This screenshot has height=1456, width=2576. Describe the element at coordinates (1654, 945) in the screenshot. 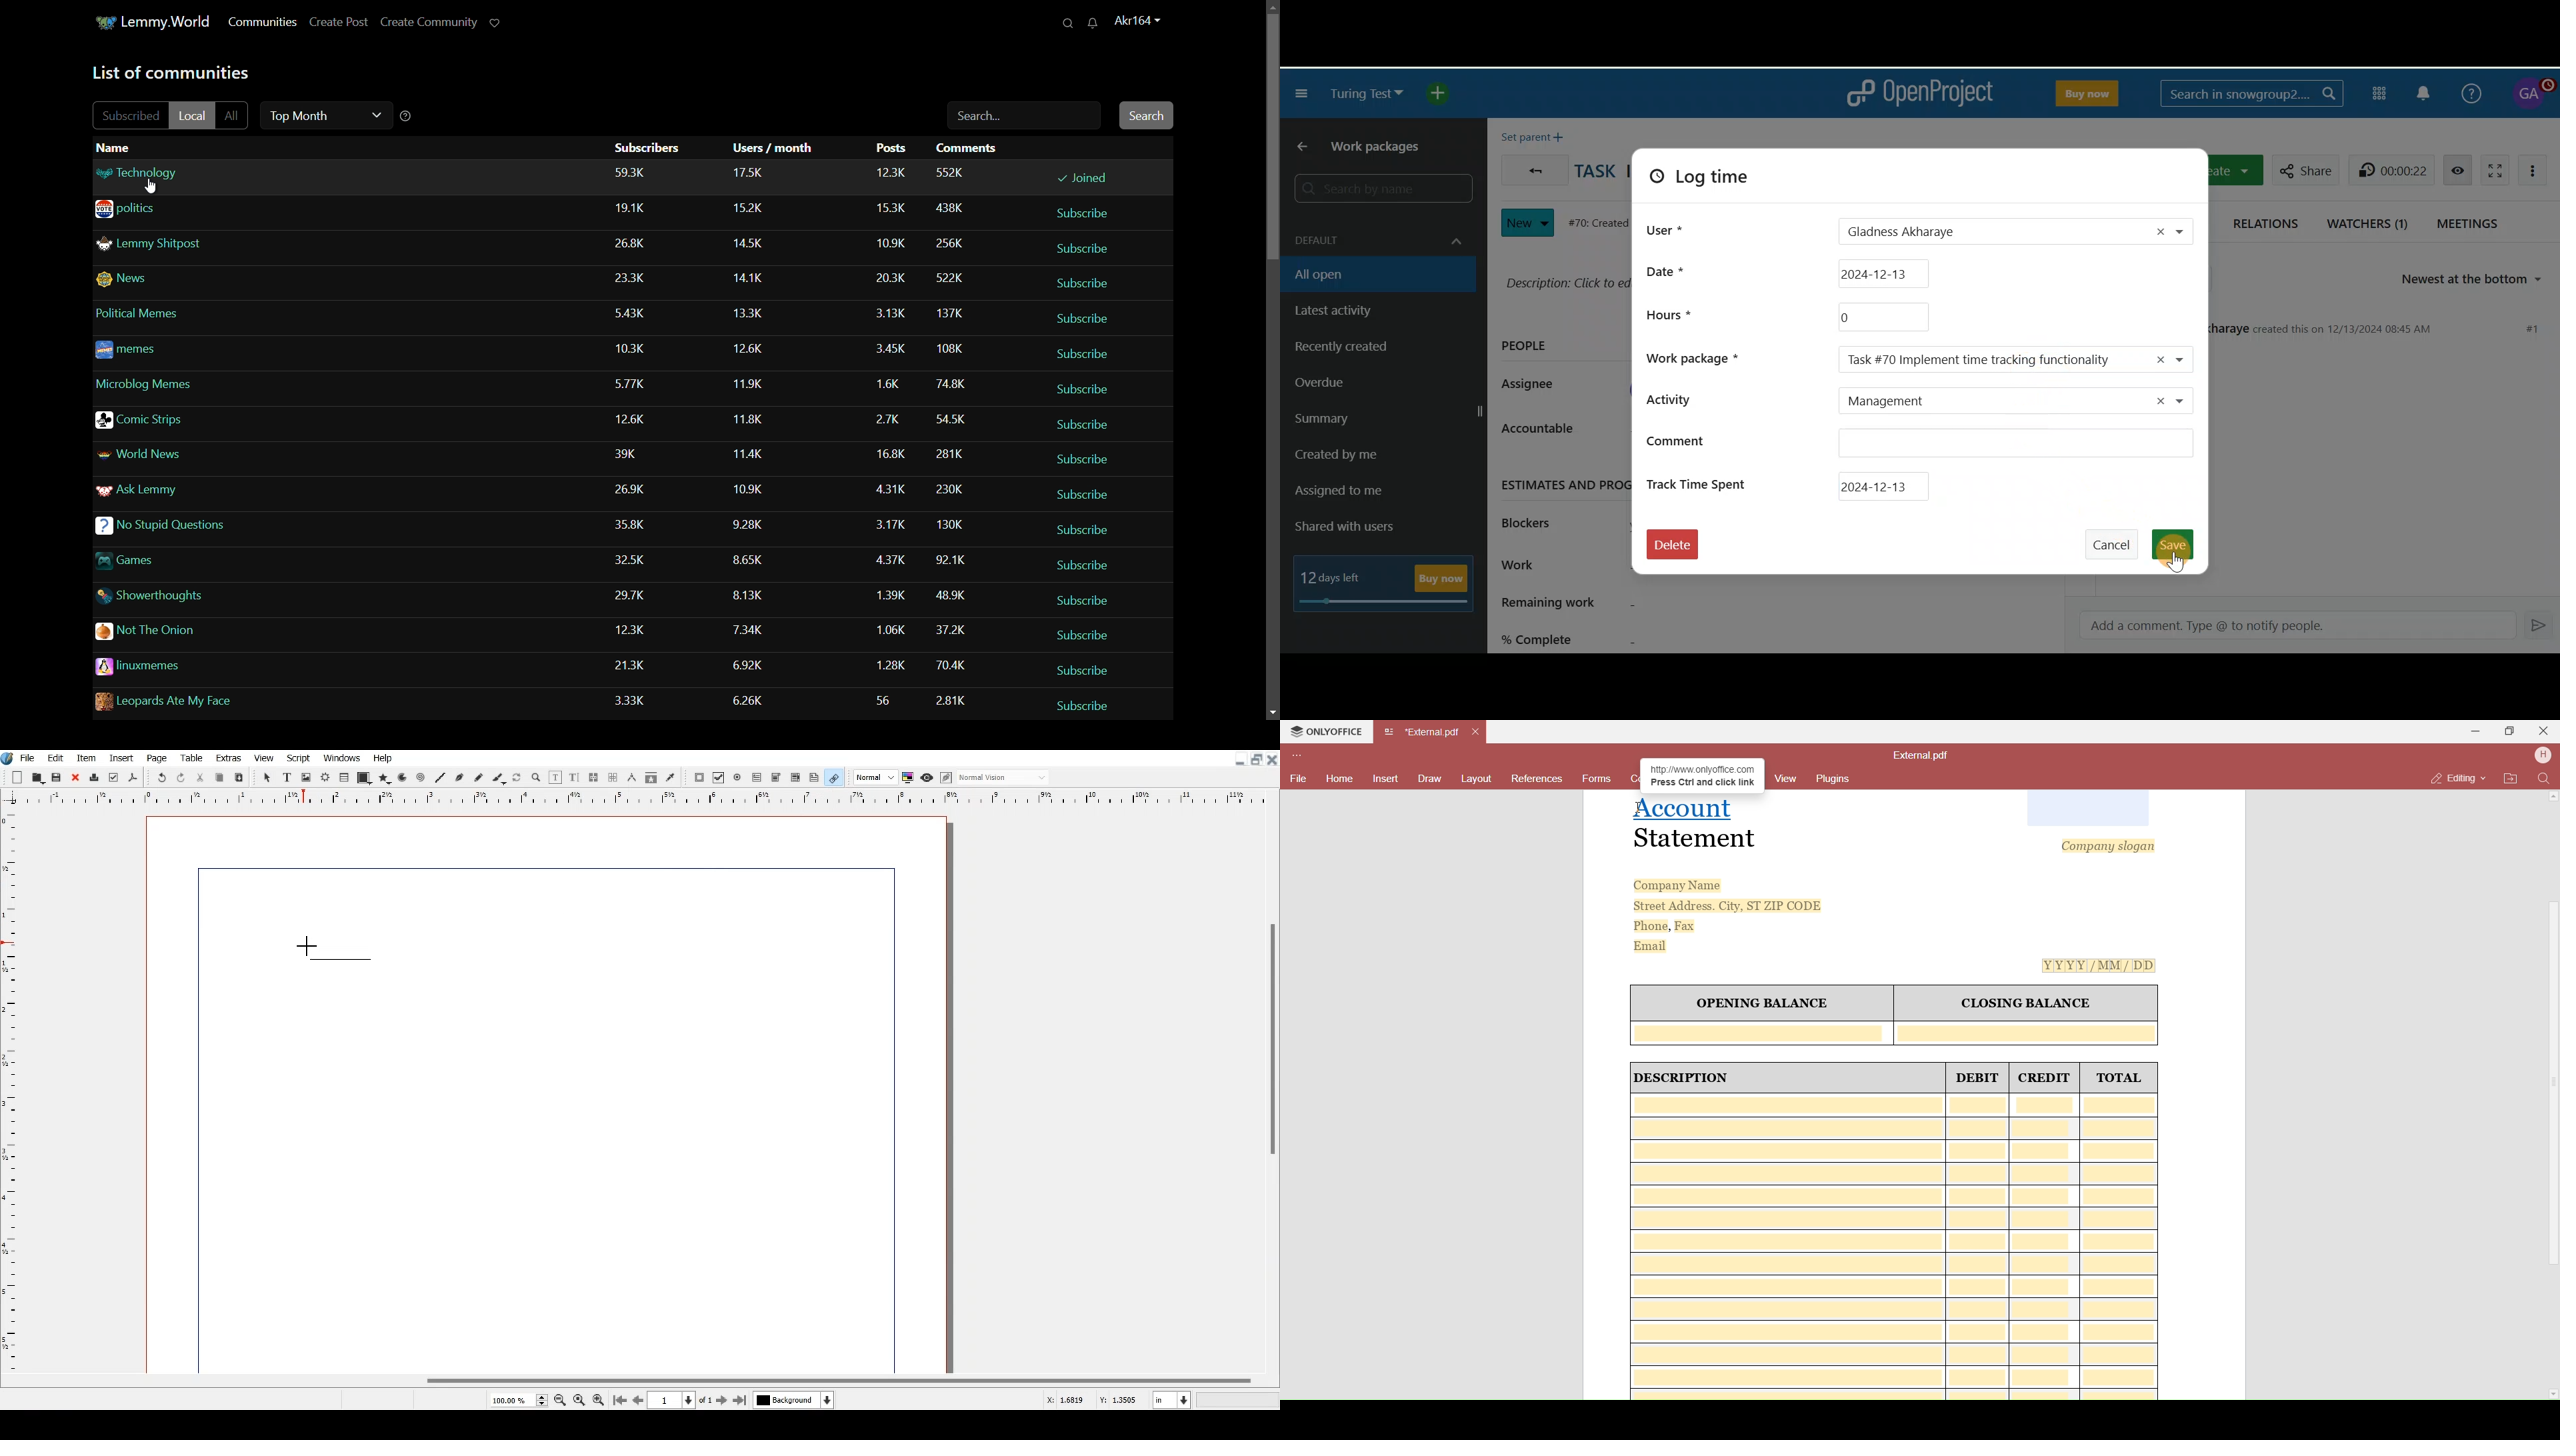

I see `Email` at that location.